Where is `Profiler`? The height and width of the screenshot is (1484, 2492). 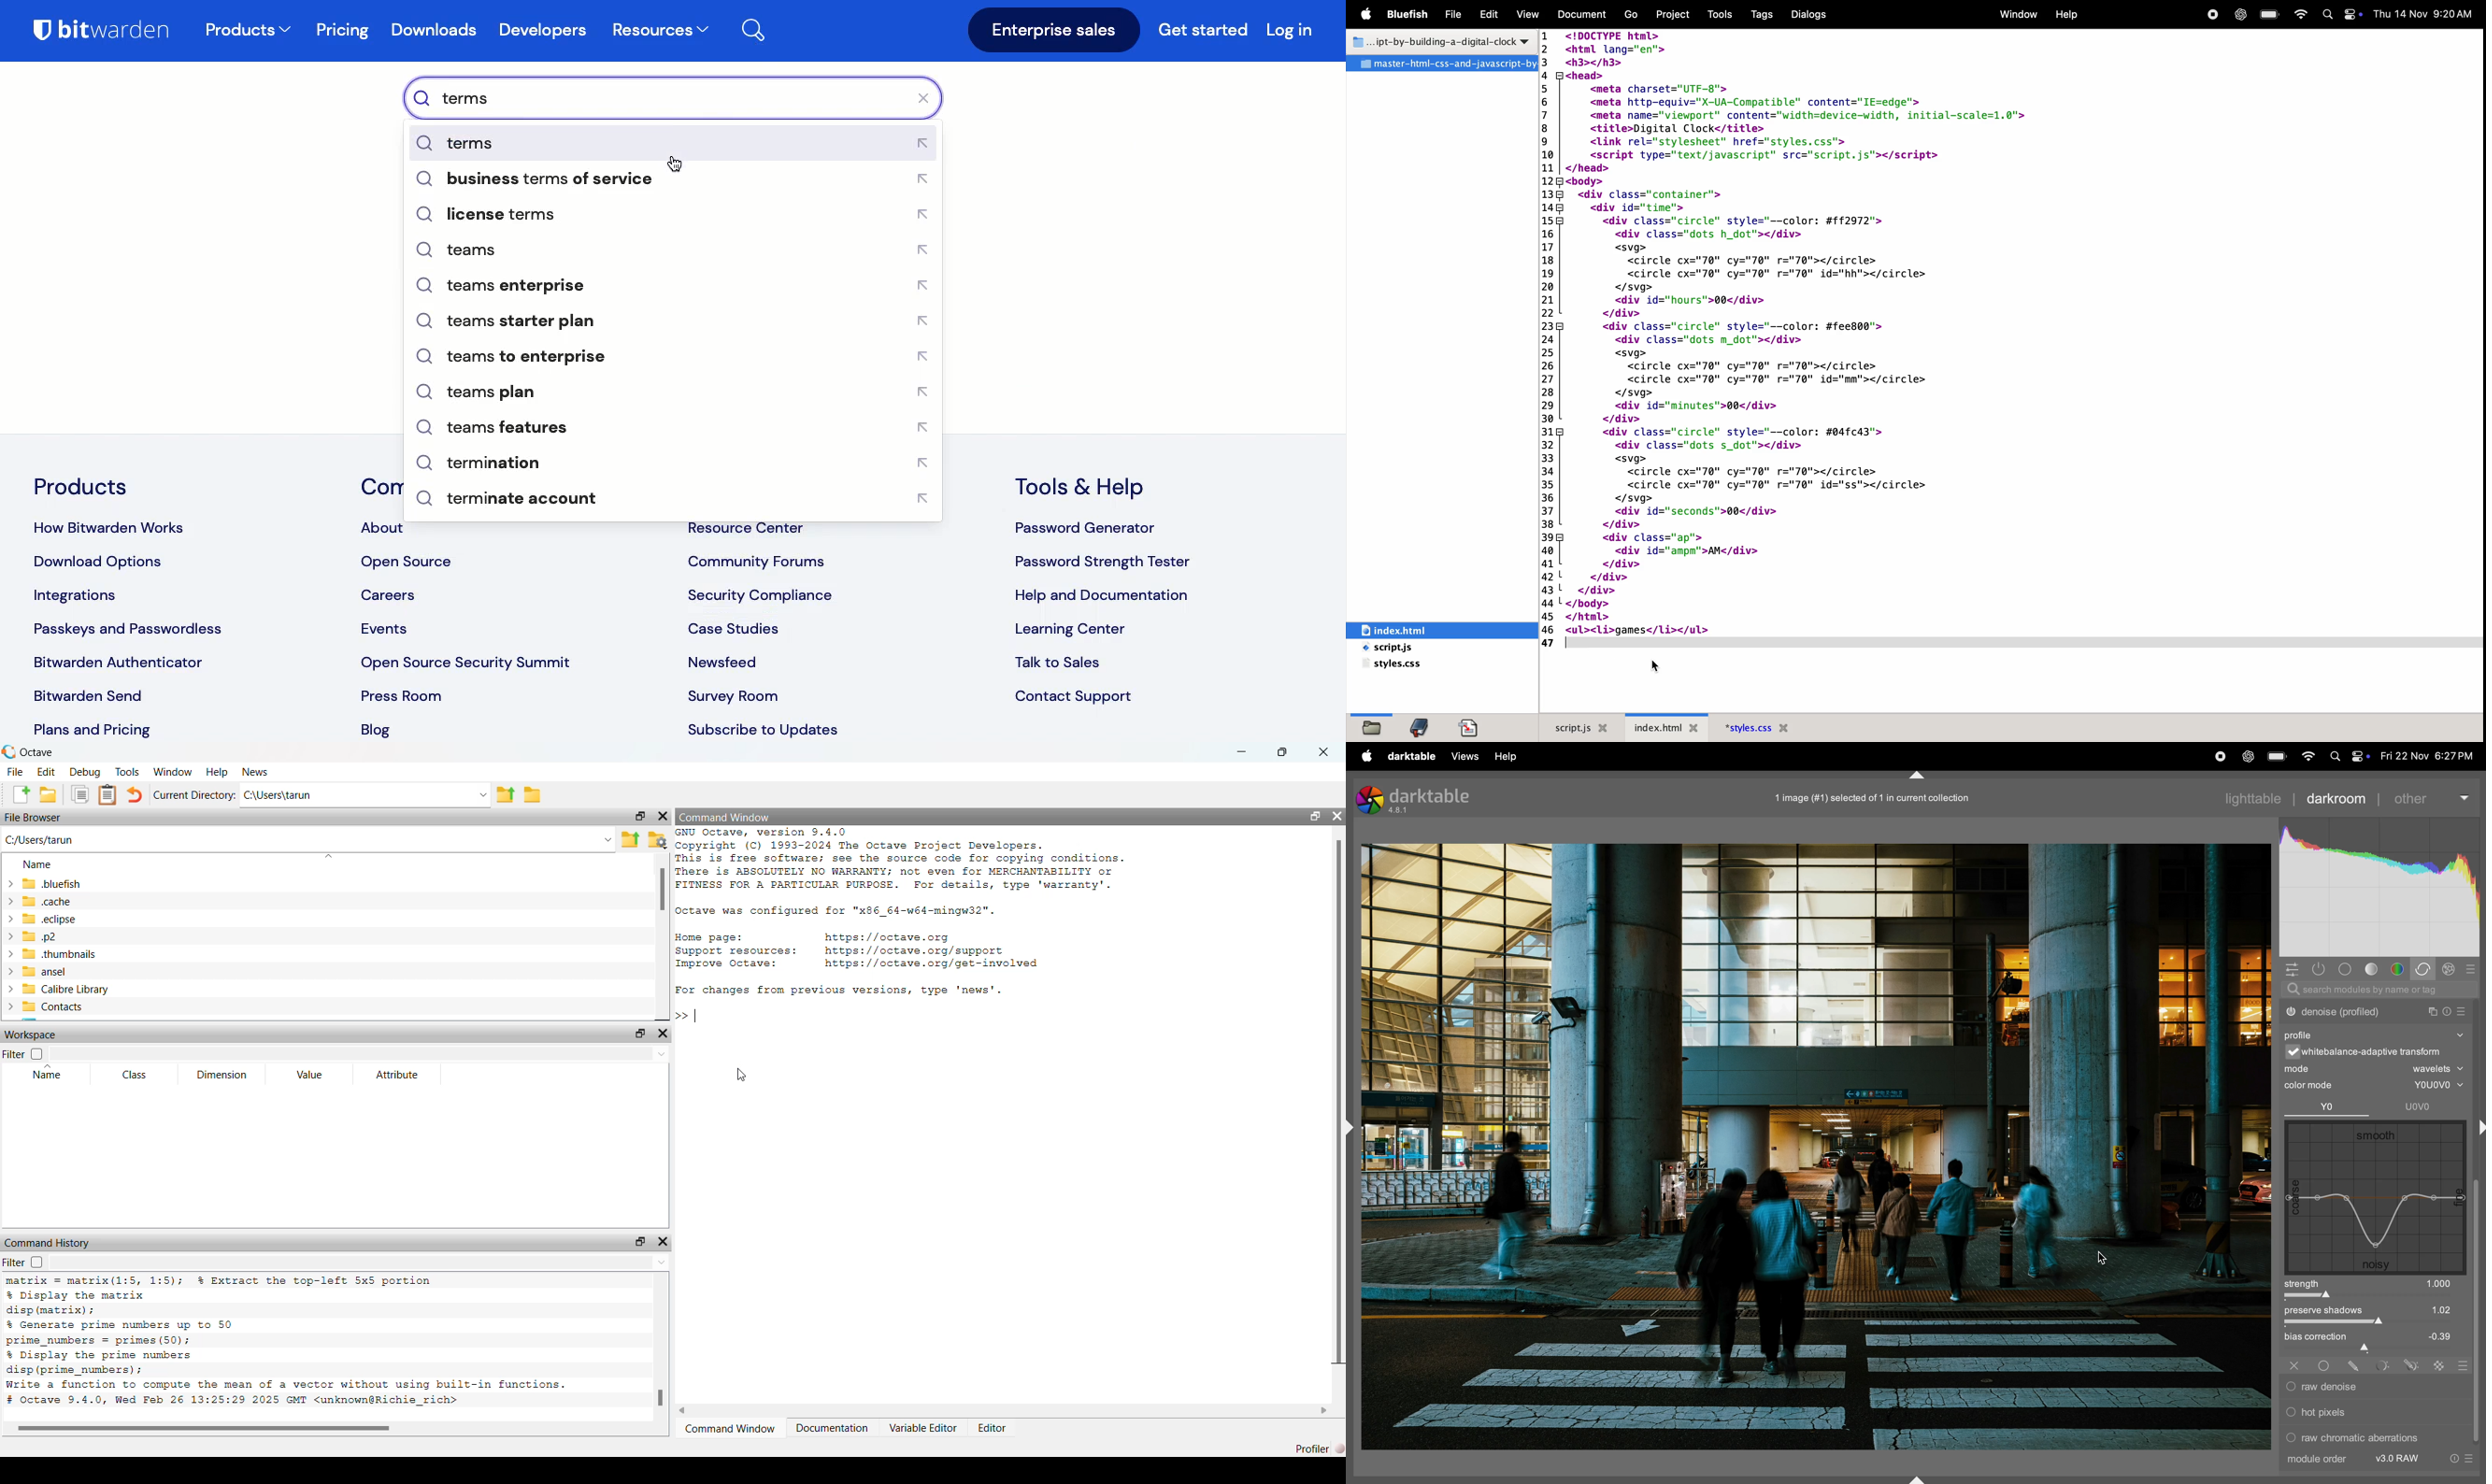 Profiler is located at coordinates (1319, 1448).